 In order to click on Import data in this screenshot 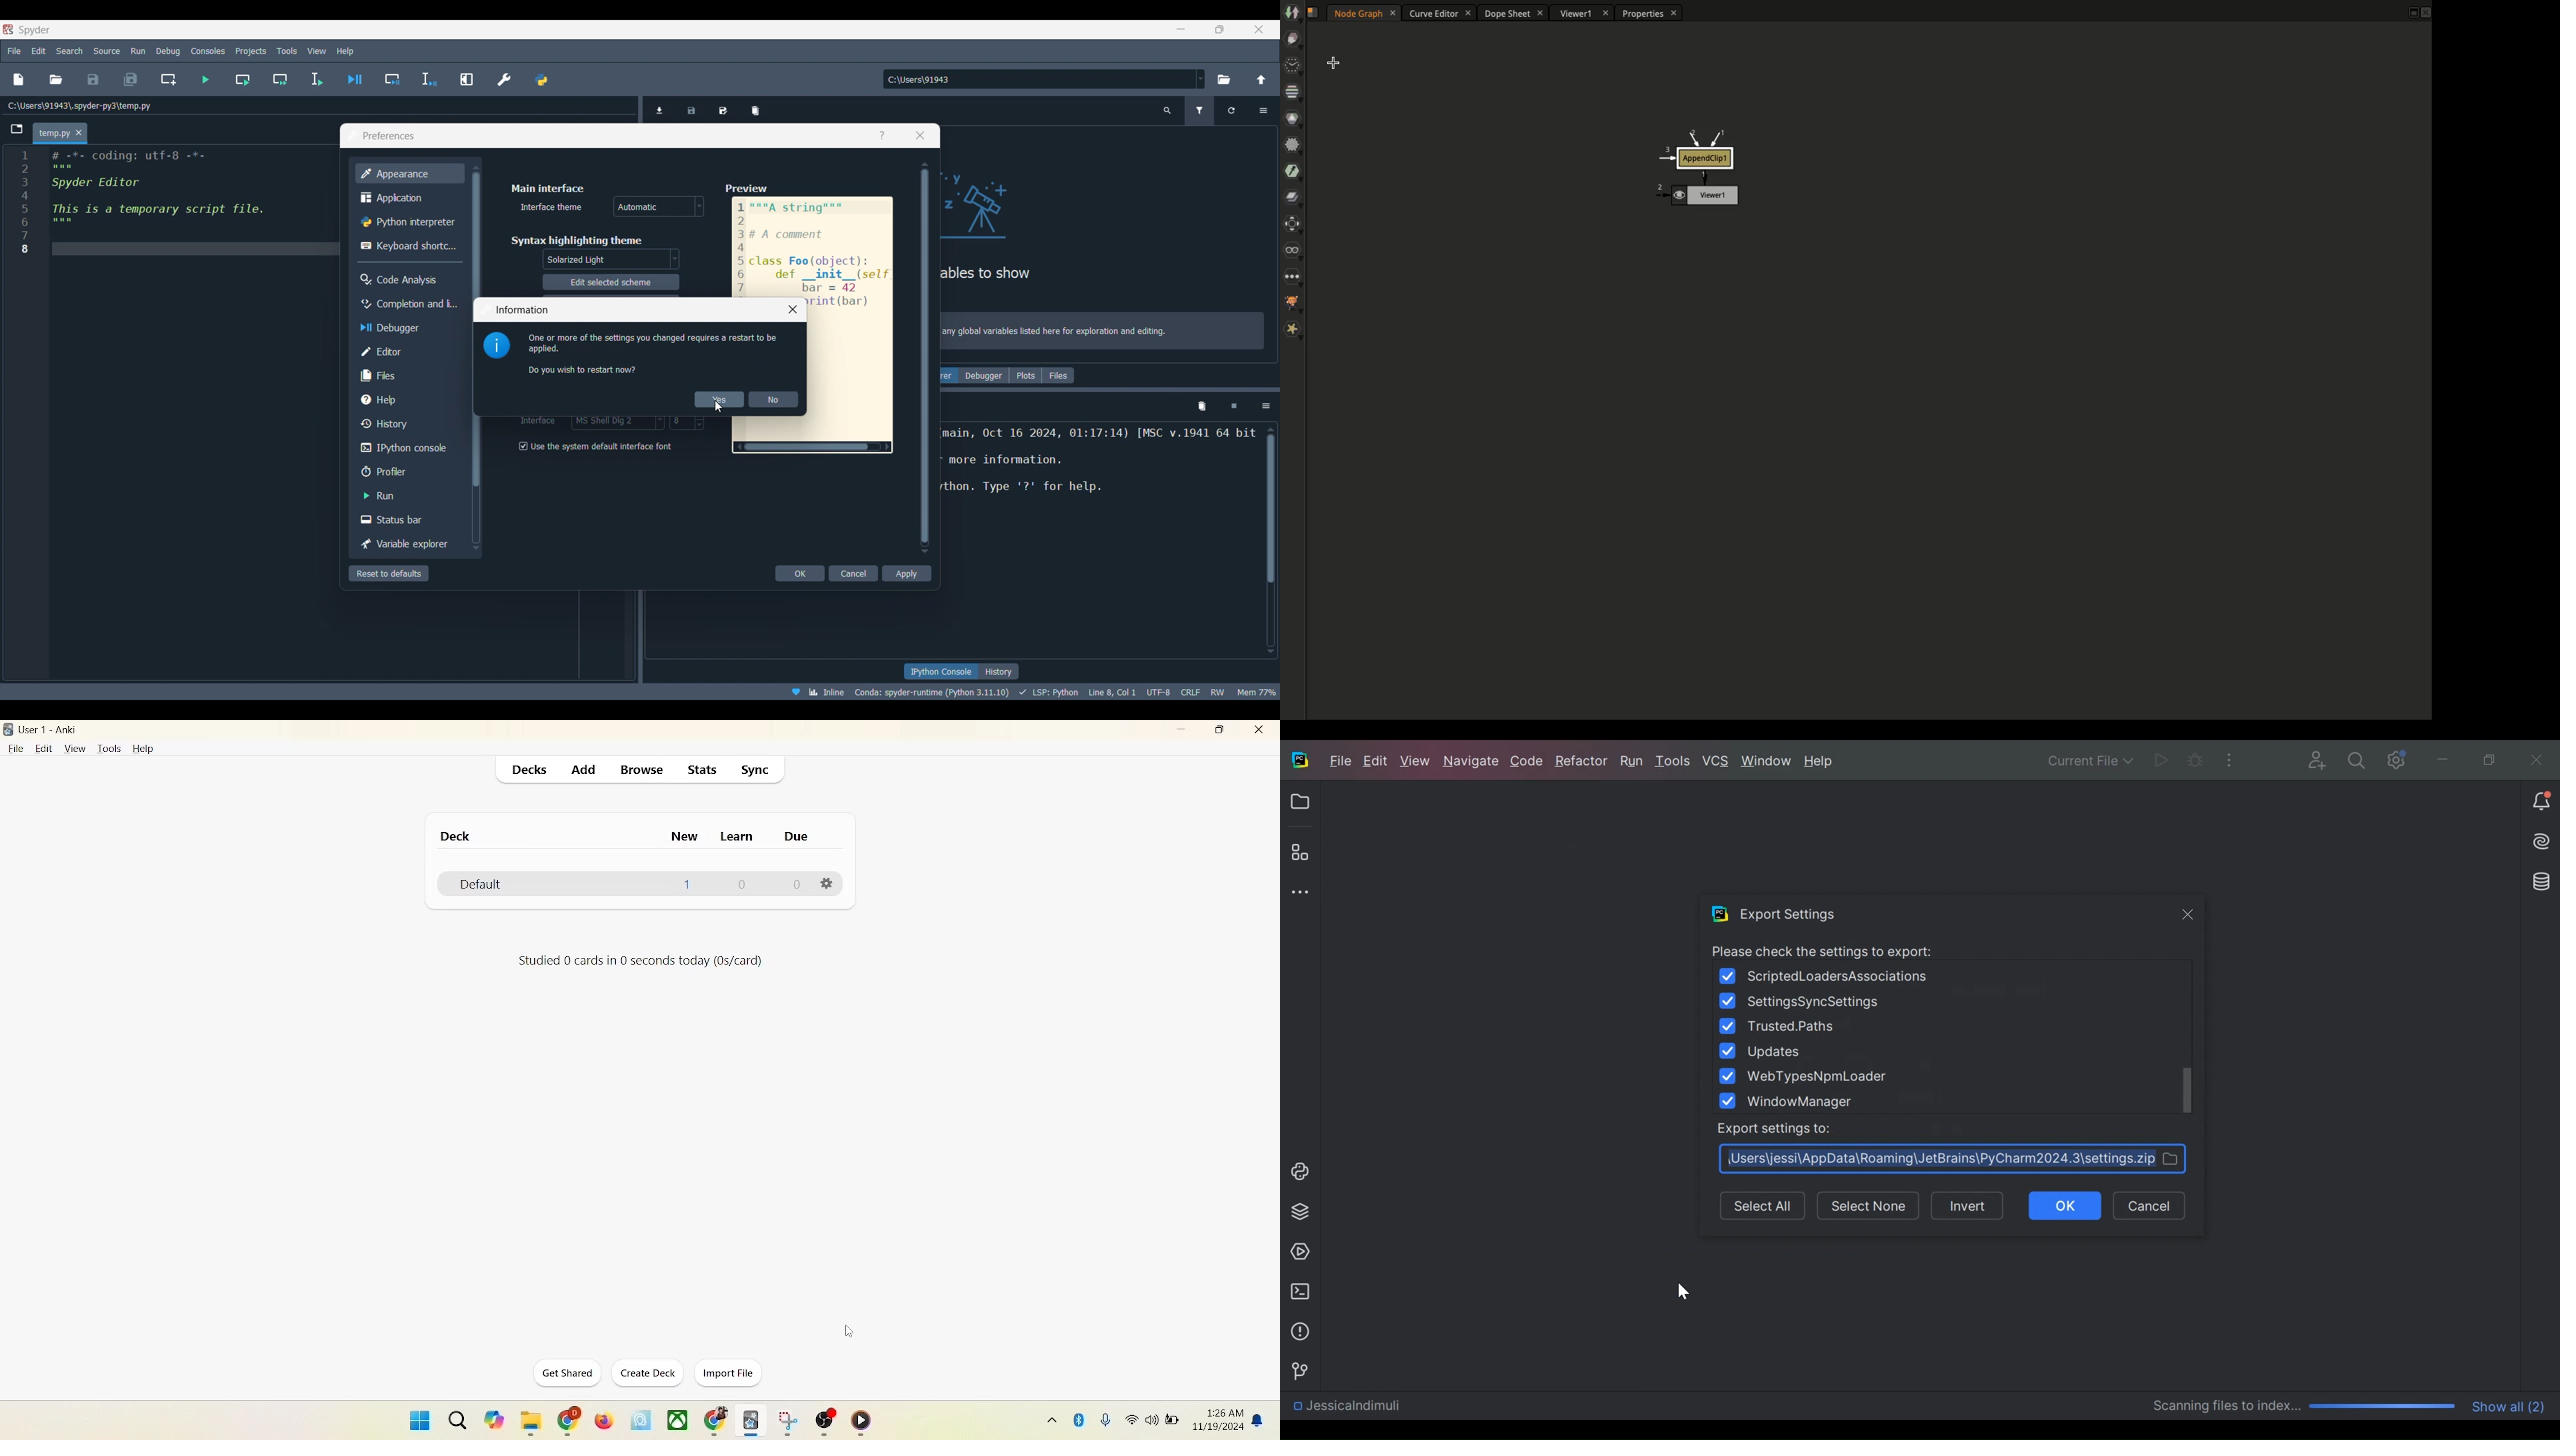, I will do `click(661, 110)`.